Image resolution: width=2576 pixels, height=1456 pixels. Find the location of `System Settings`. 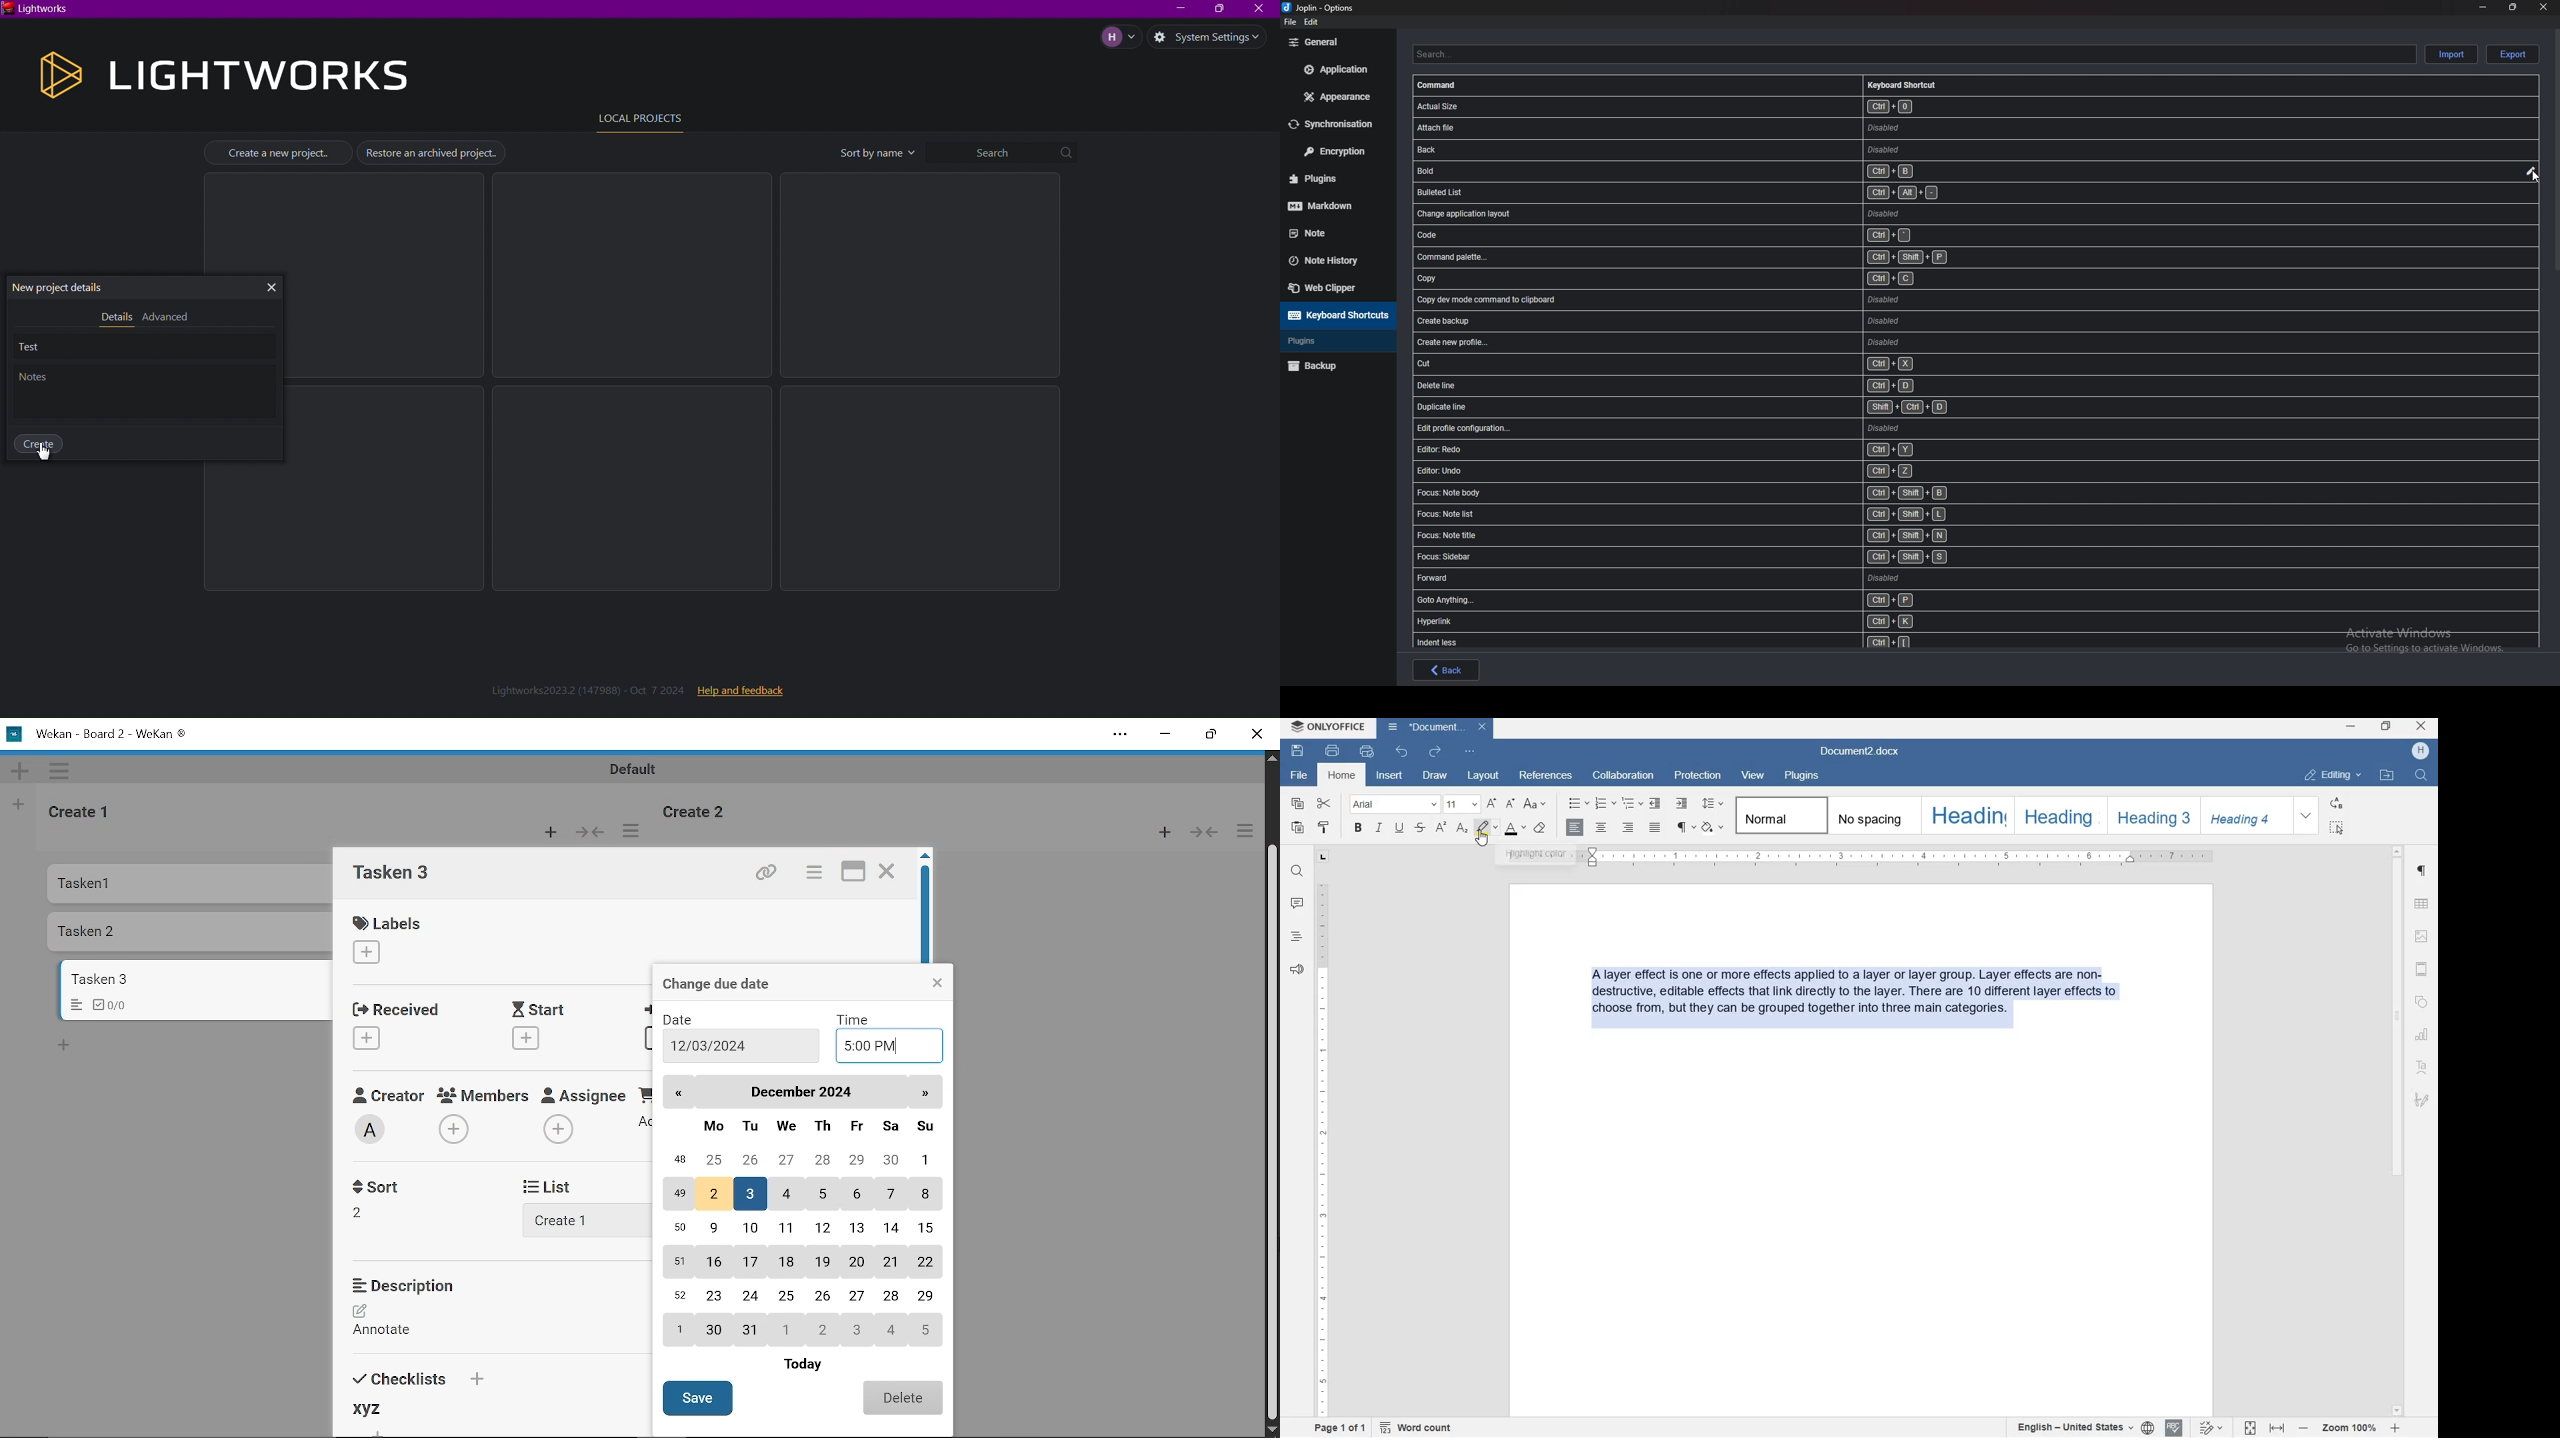

System Settings is located at coordinates (1215, 37).